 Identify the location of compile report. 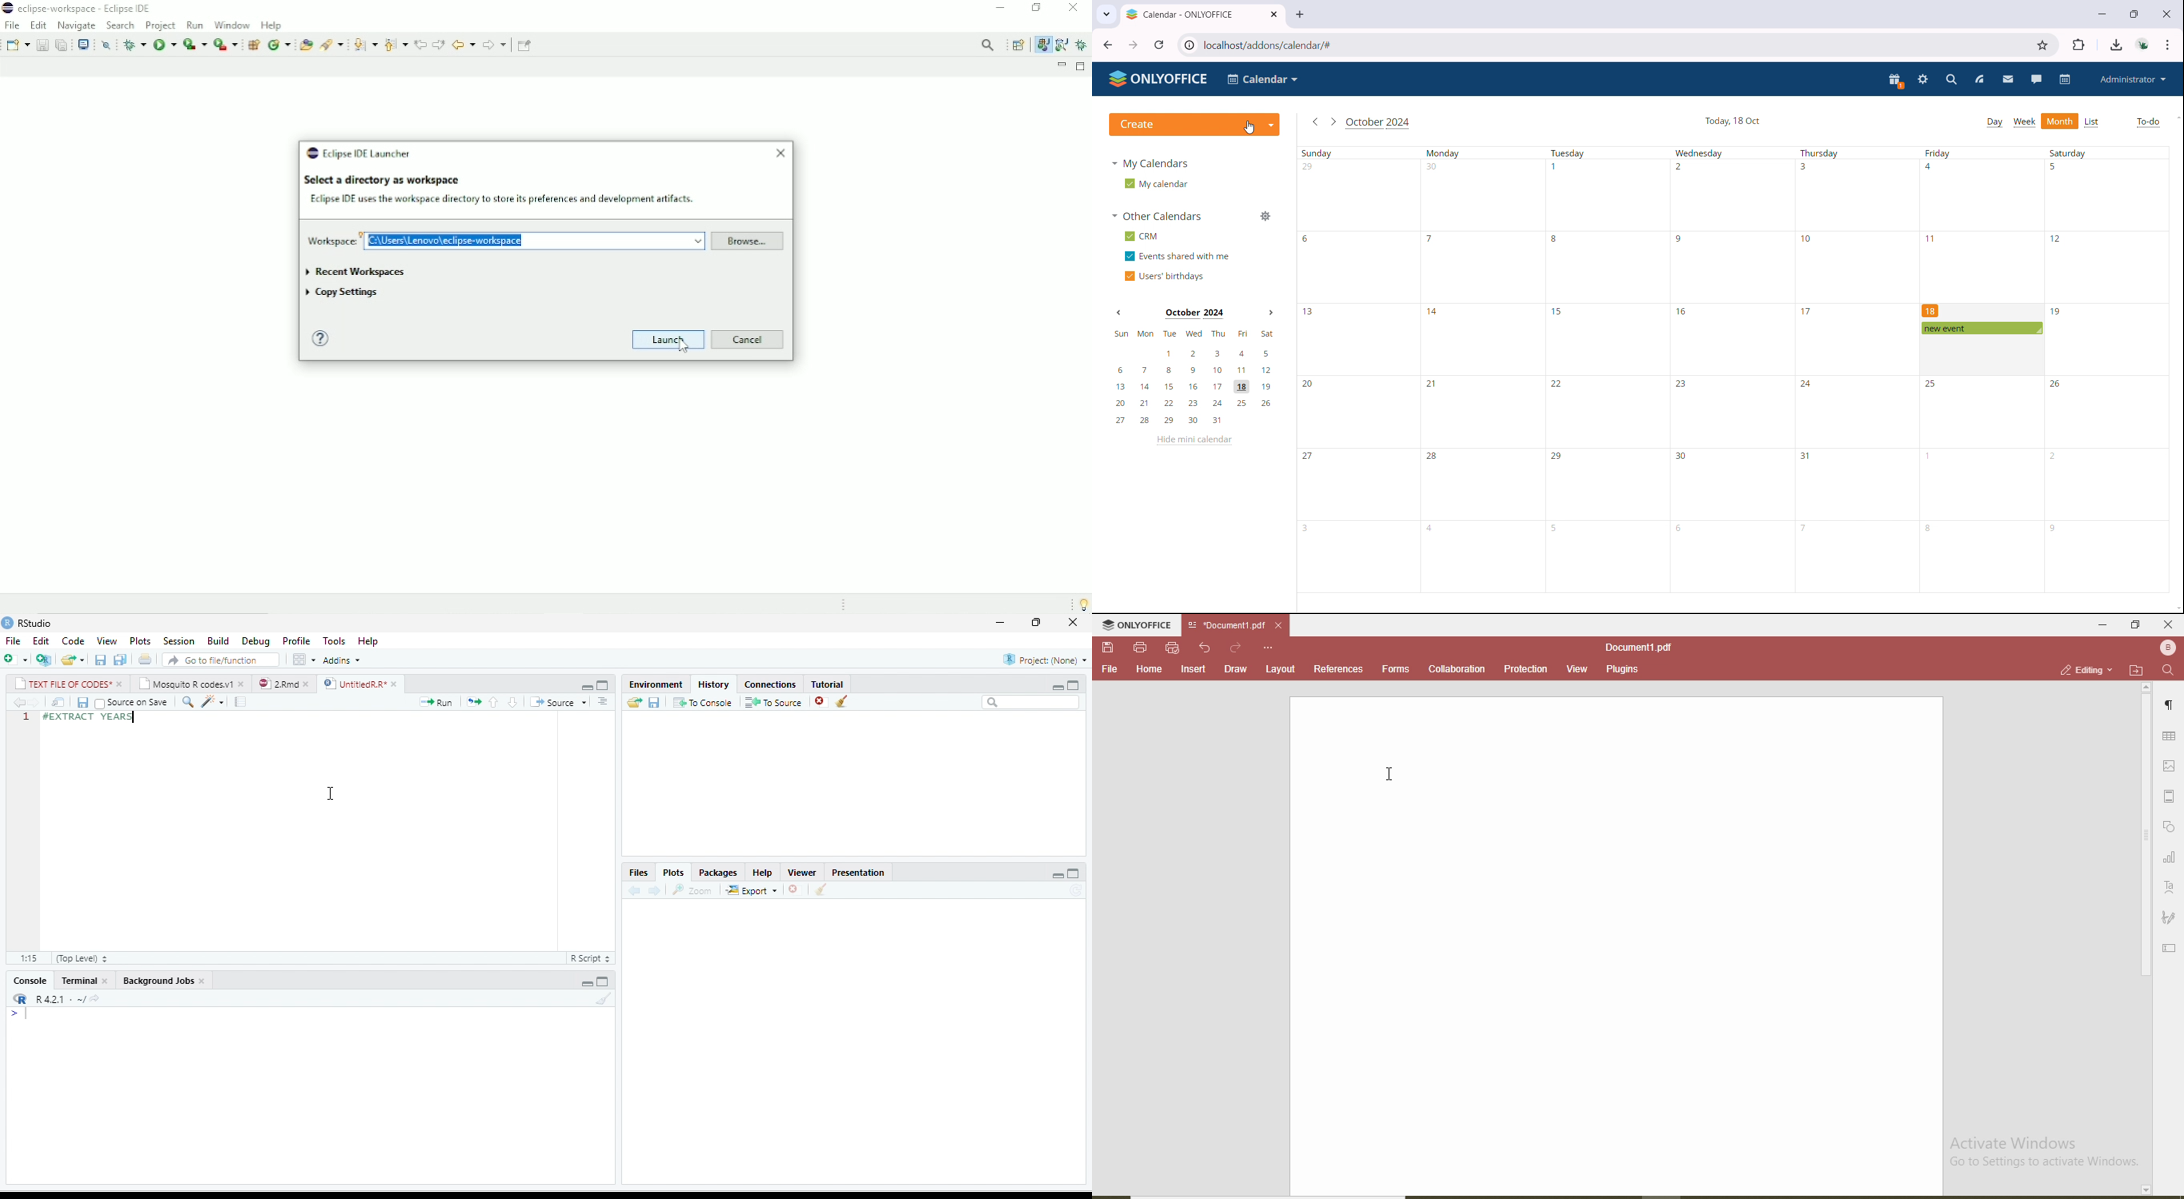
(240, 701).